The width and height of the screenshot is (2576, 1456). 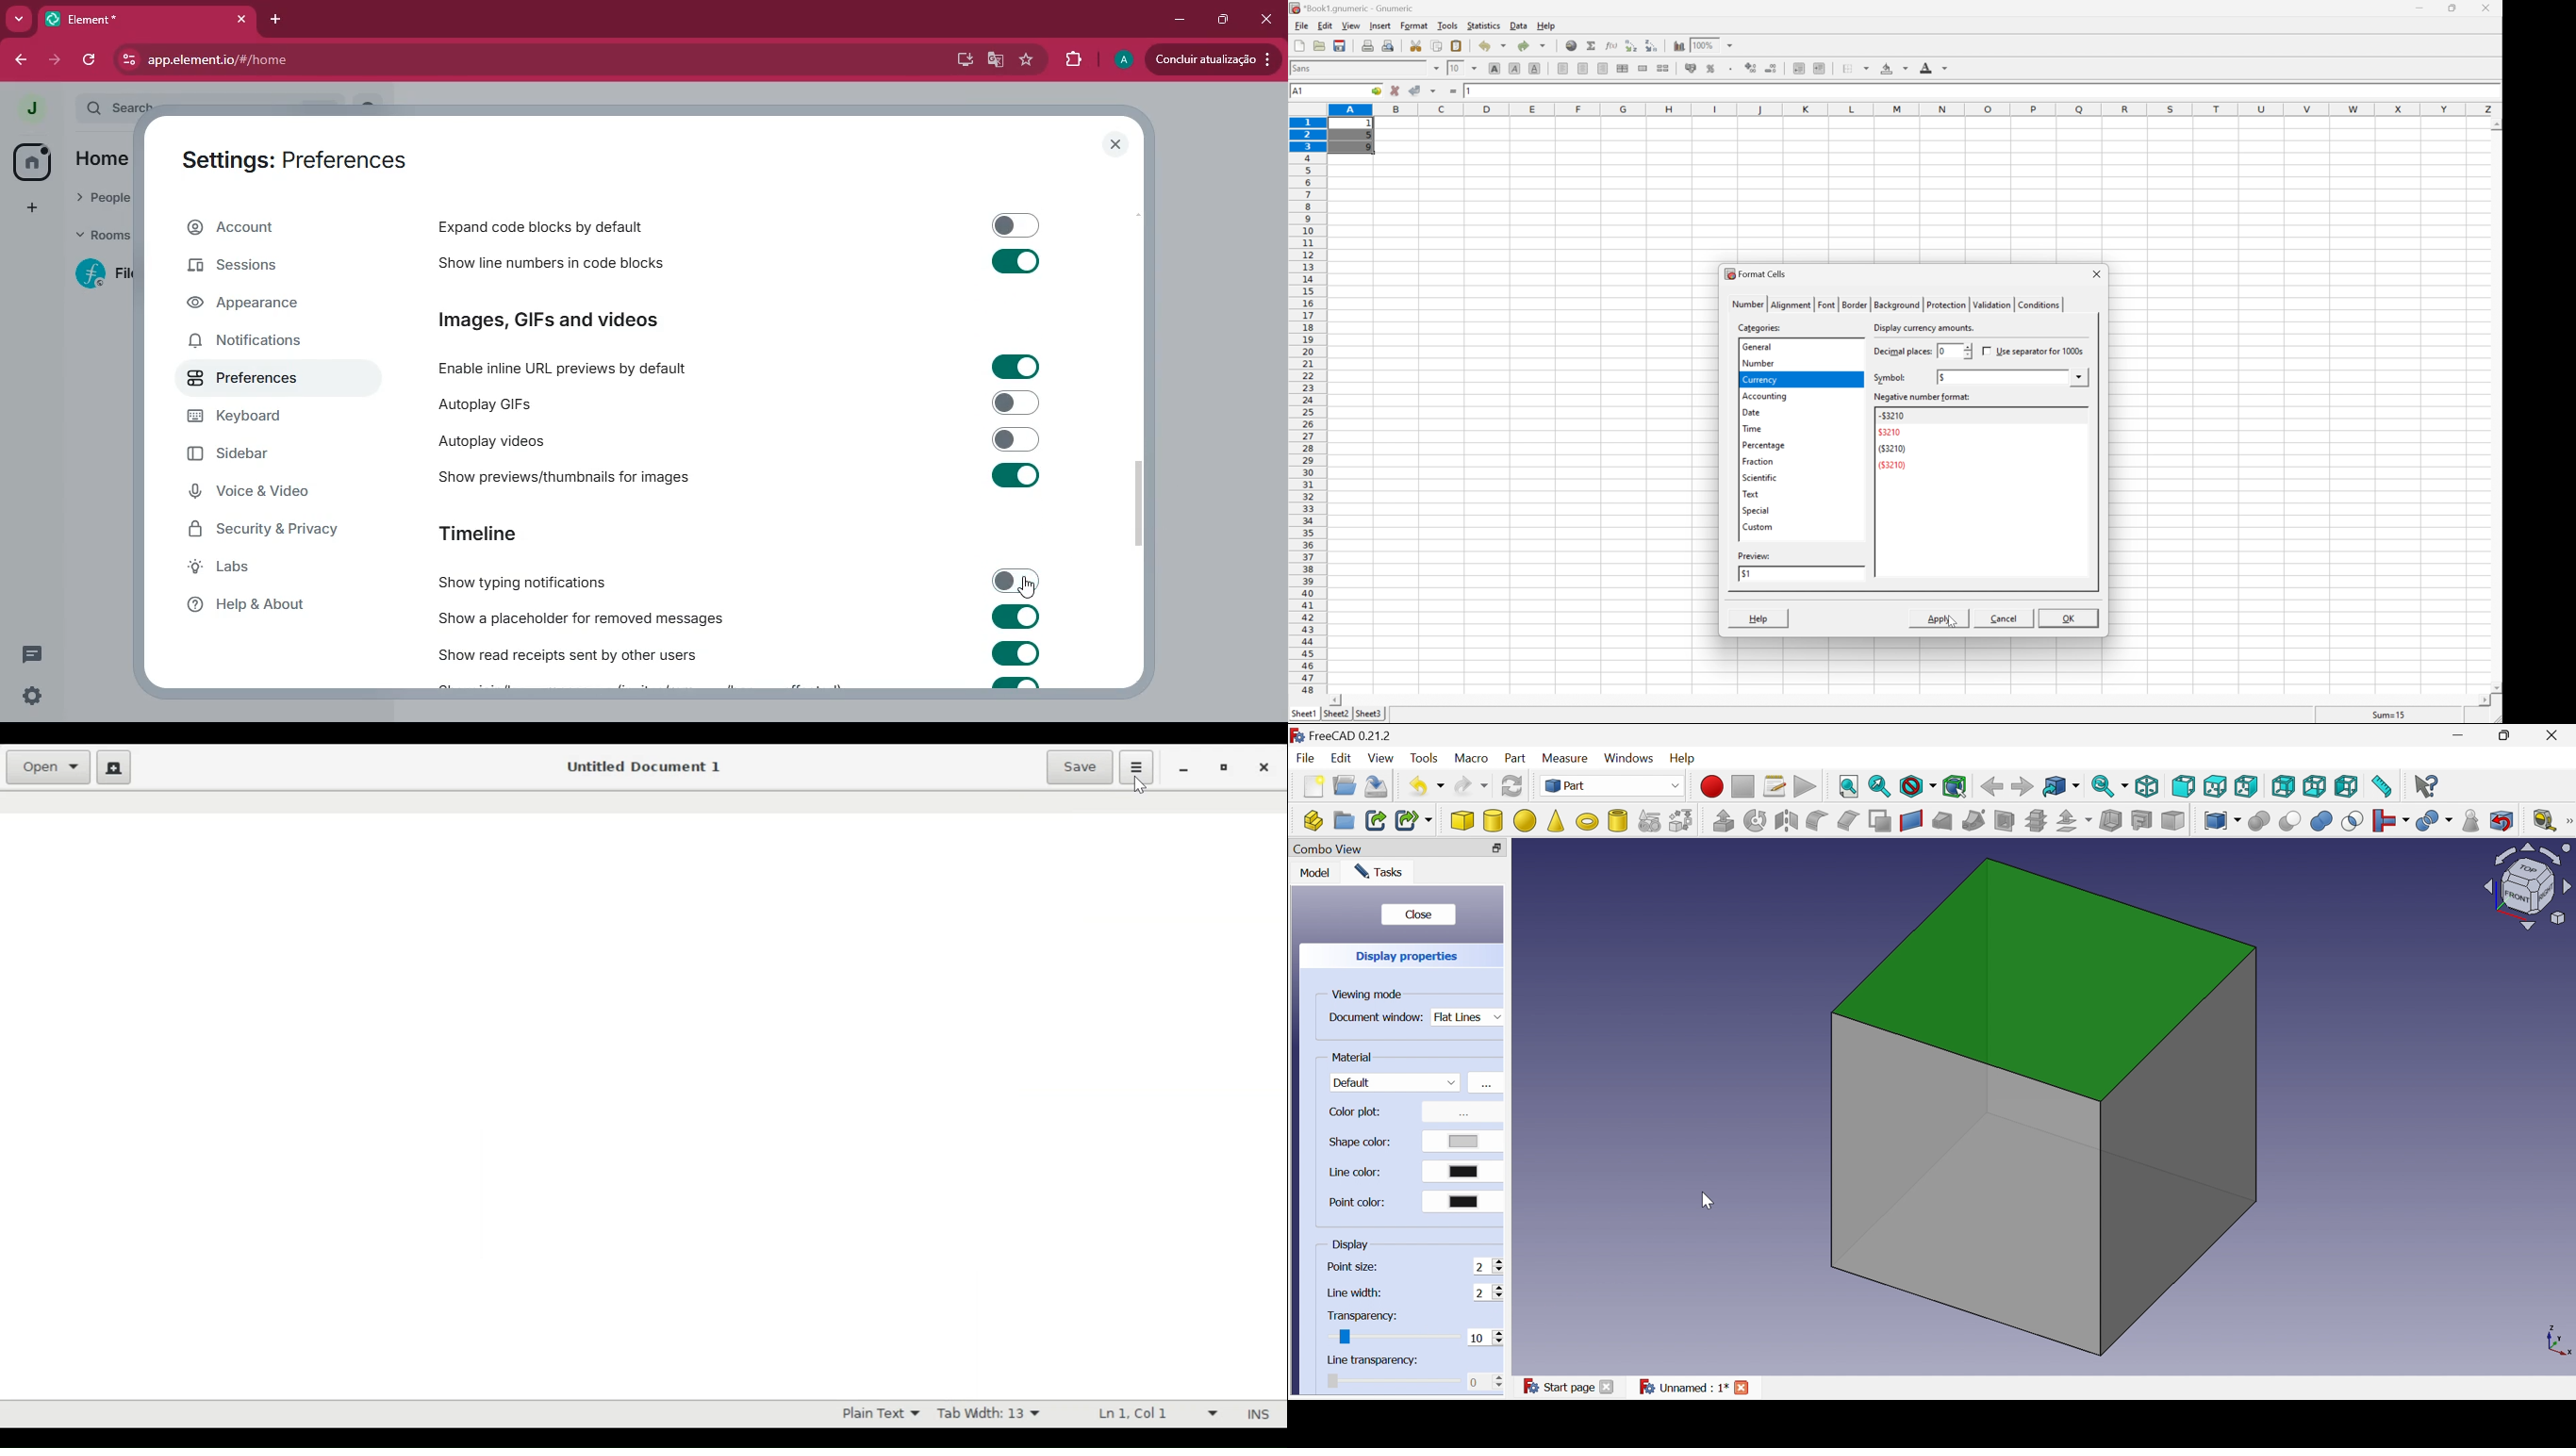 I want to click on Measure distance, so click(x=2381, y=788).